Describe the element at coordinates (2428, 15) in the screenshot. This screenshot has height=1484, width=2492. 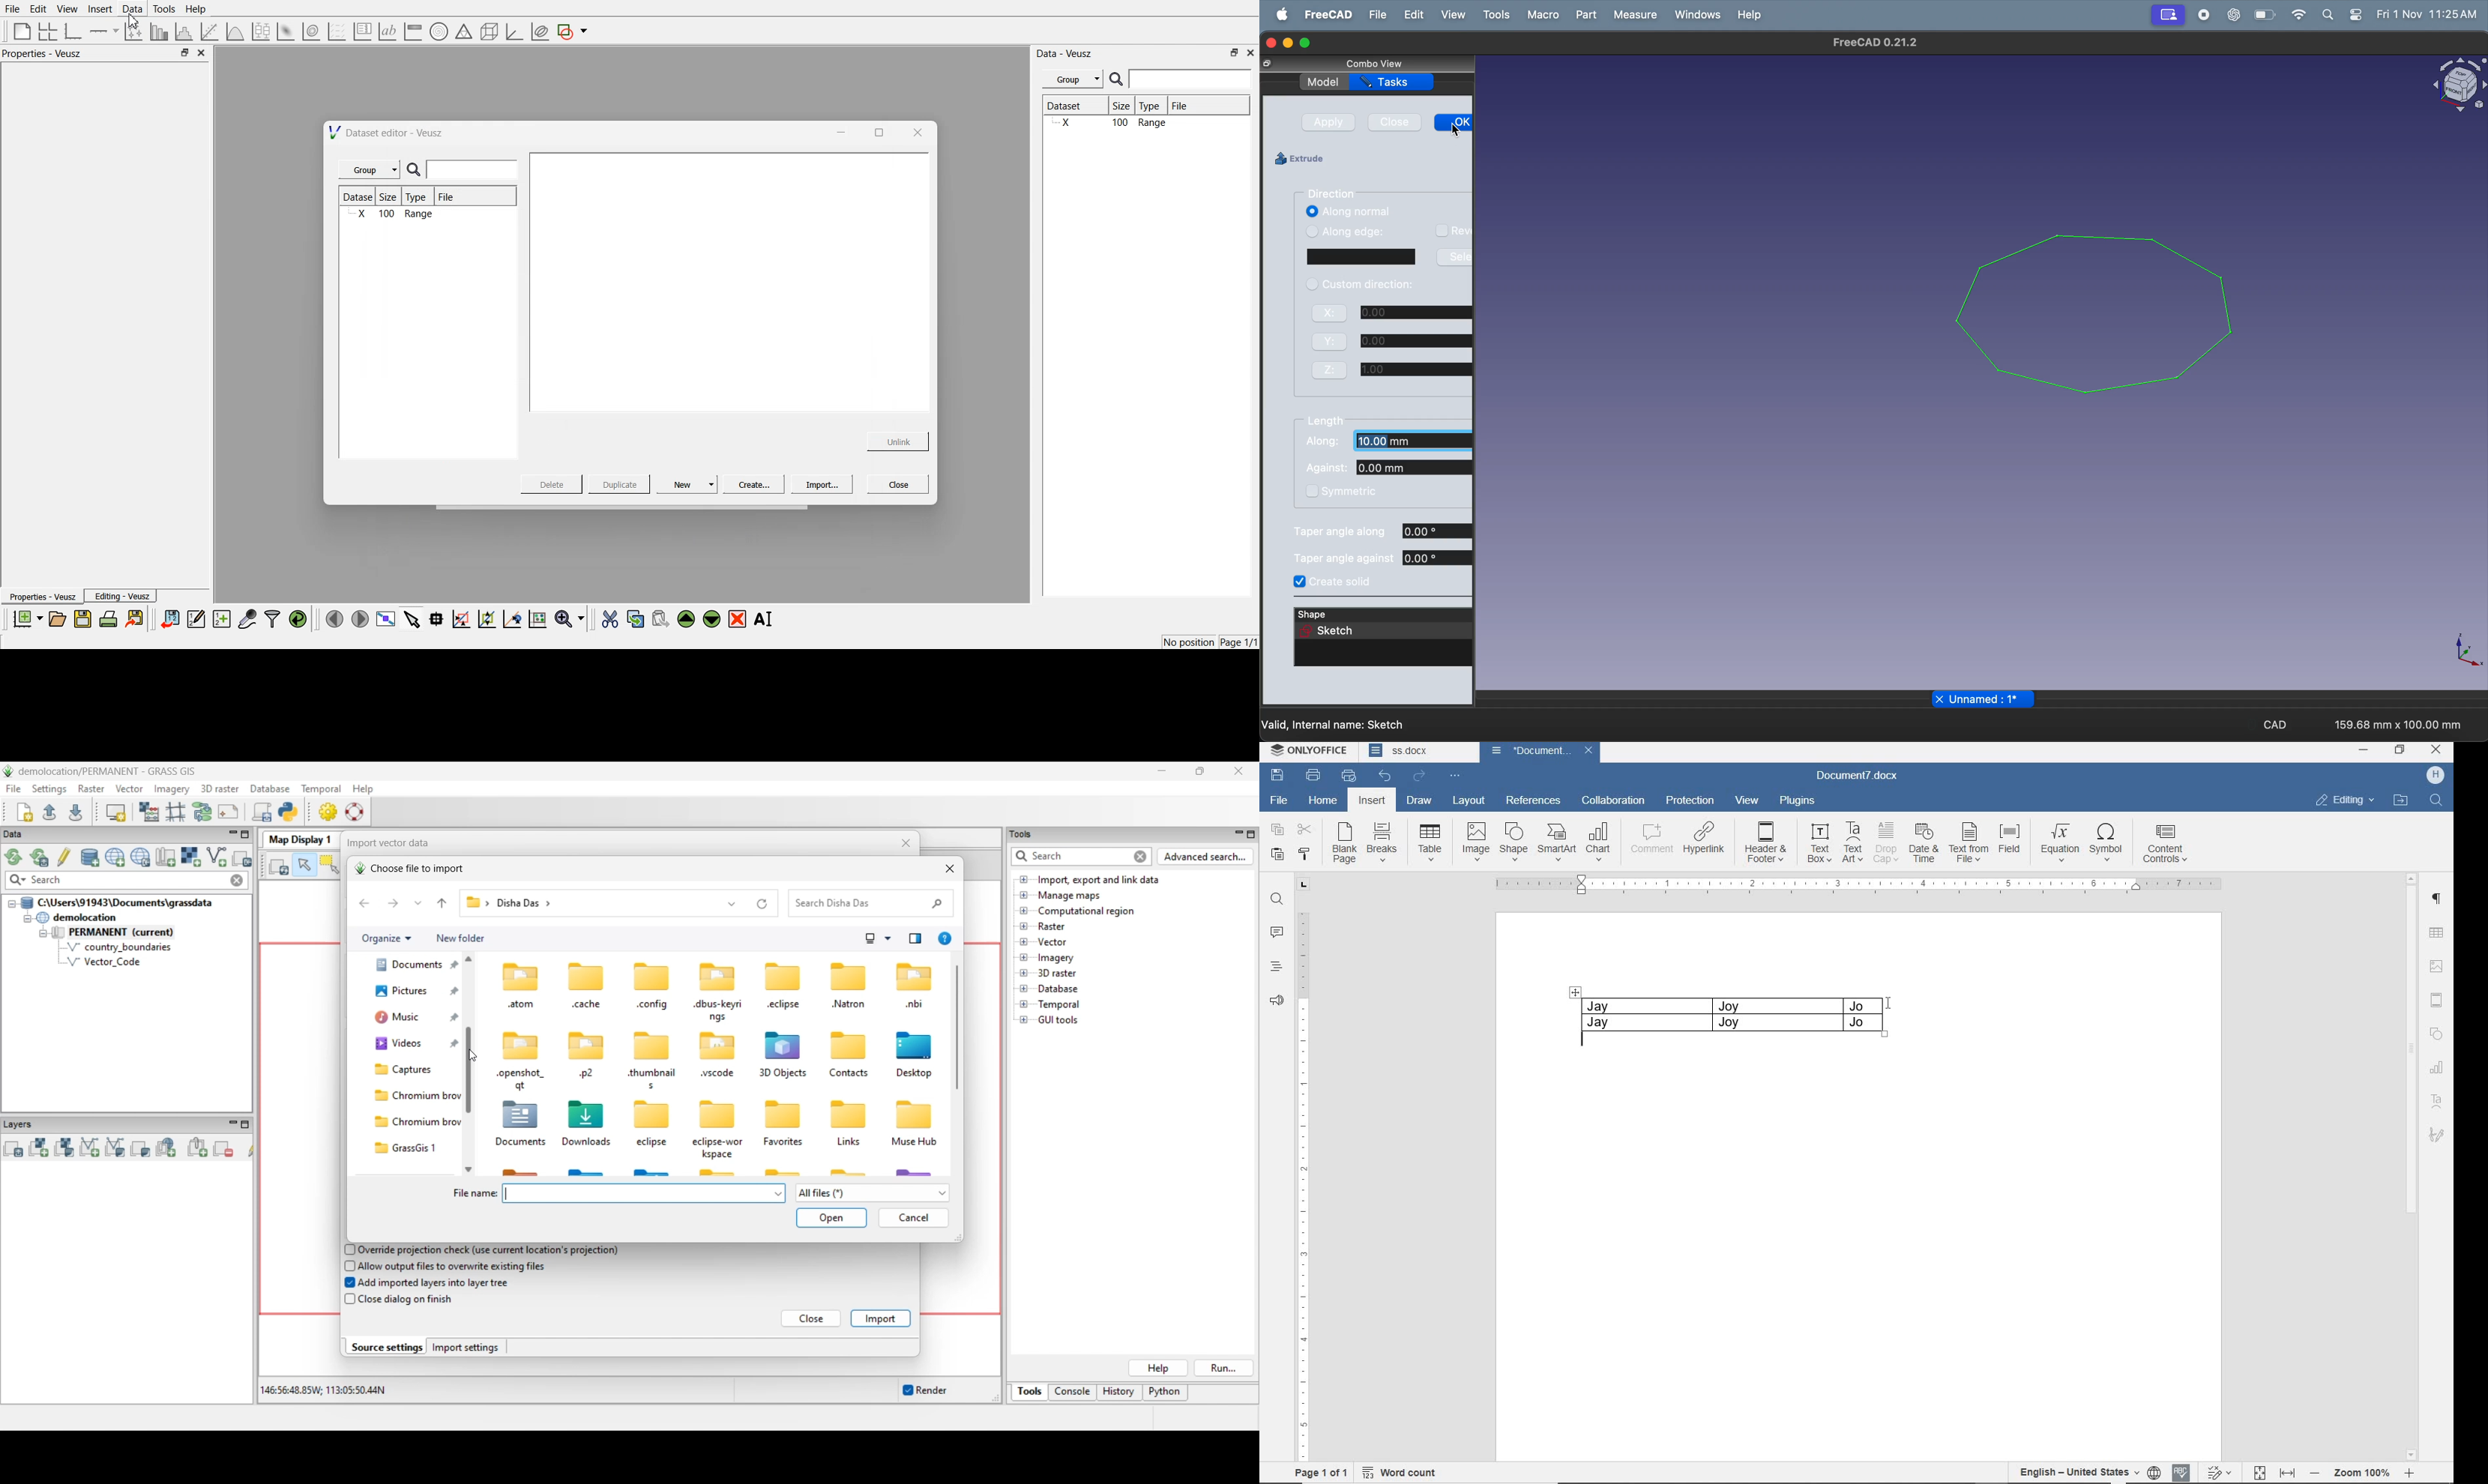
I see `Fri 1 Nov 11:25 AM` at that location.